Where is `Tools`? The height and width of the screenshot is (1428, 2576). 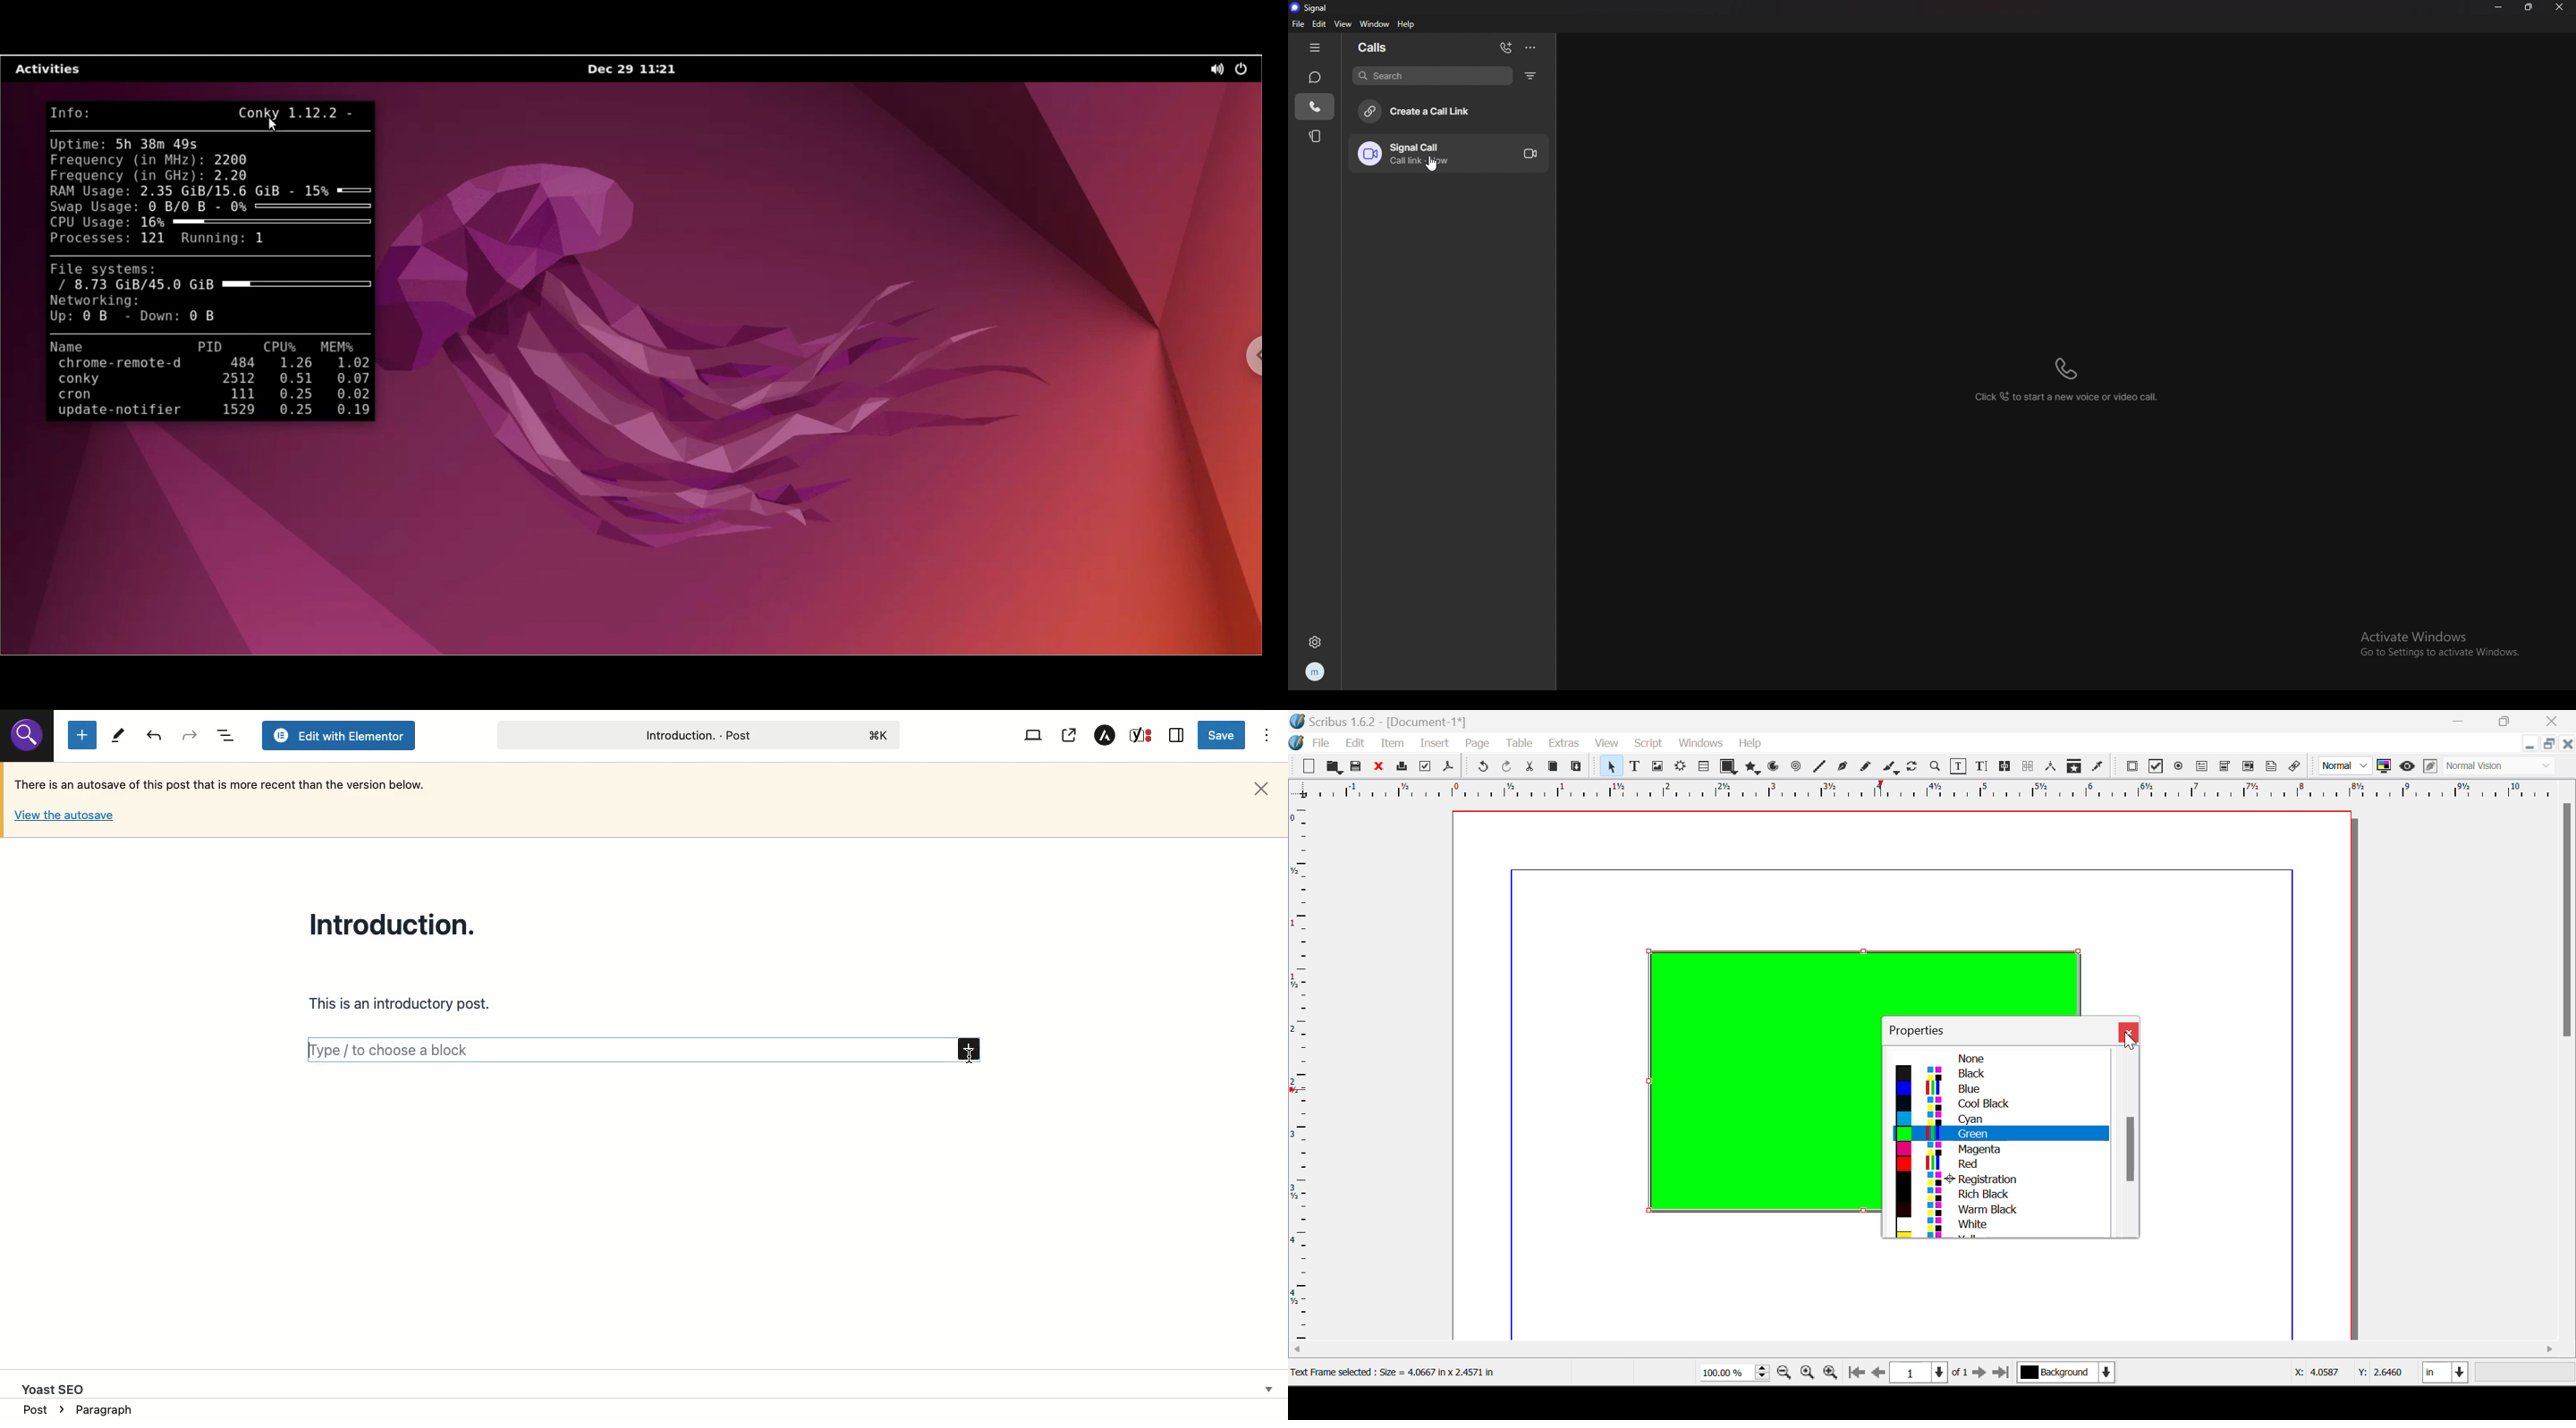
Tools is located at coordinates (117, 736).